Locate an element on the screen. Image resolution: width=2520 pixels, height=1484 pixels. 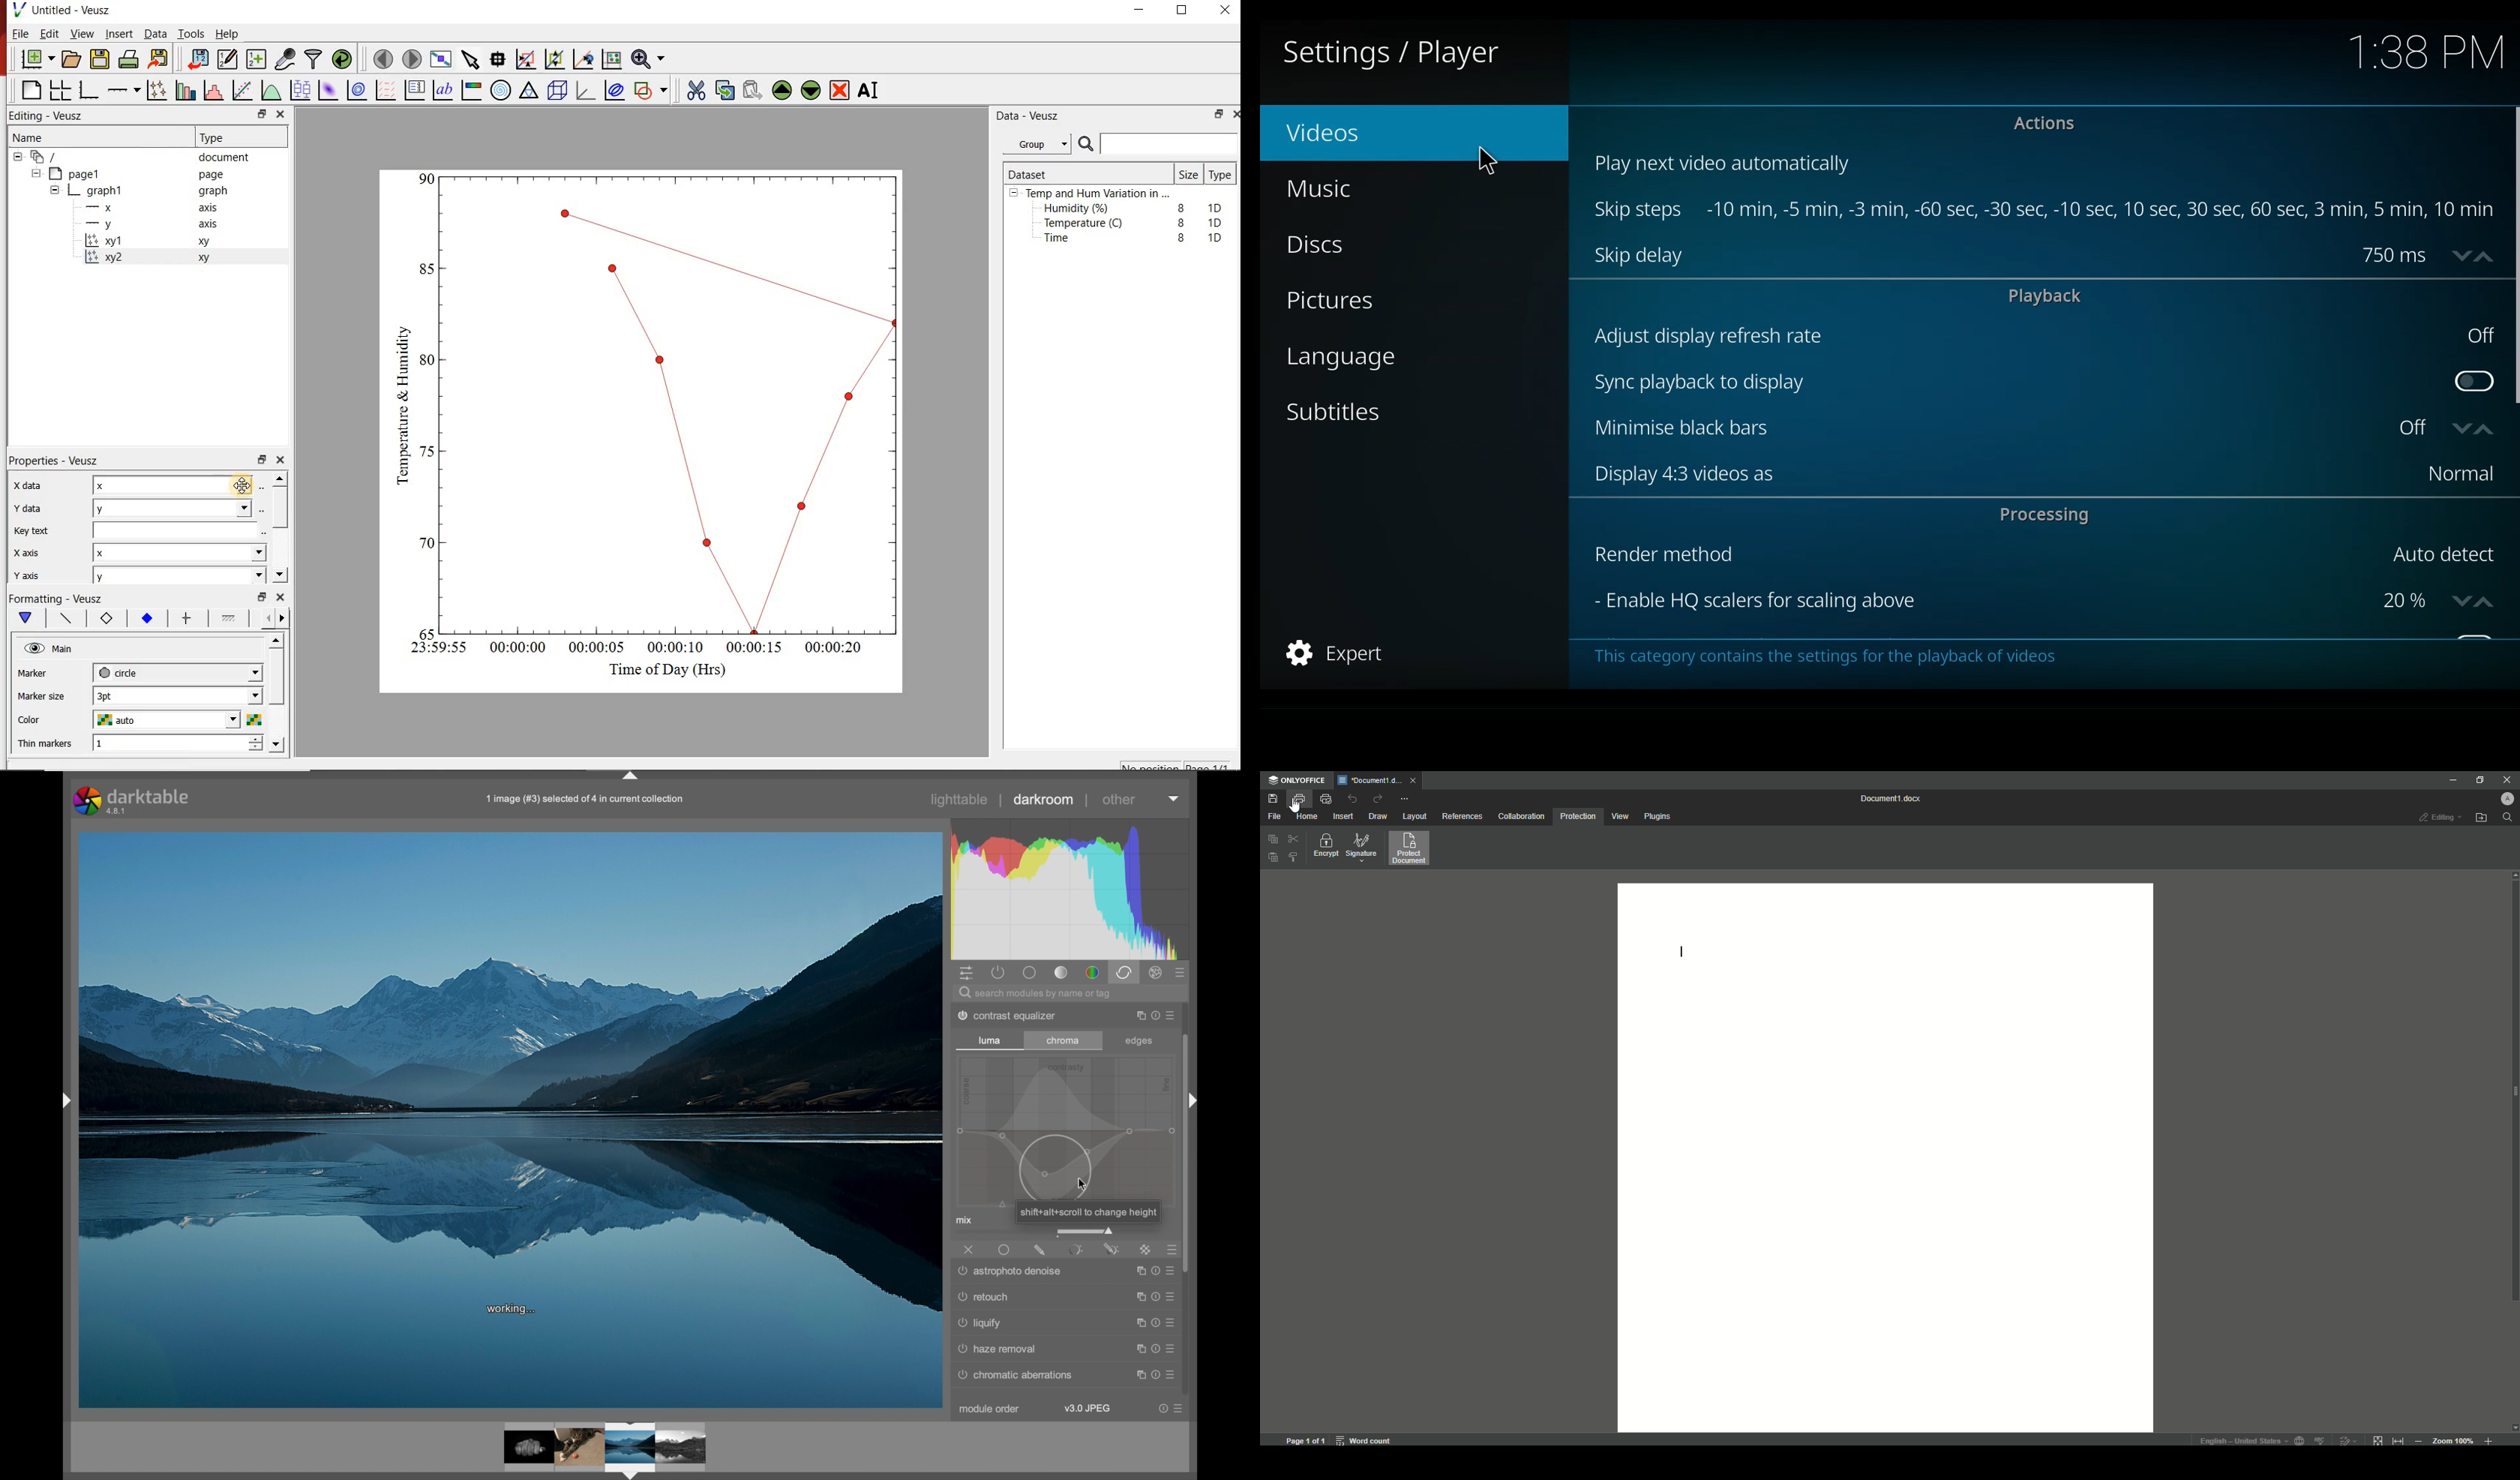
View is located at coordinates (82, 34).